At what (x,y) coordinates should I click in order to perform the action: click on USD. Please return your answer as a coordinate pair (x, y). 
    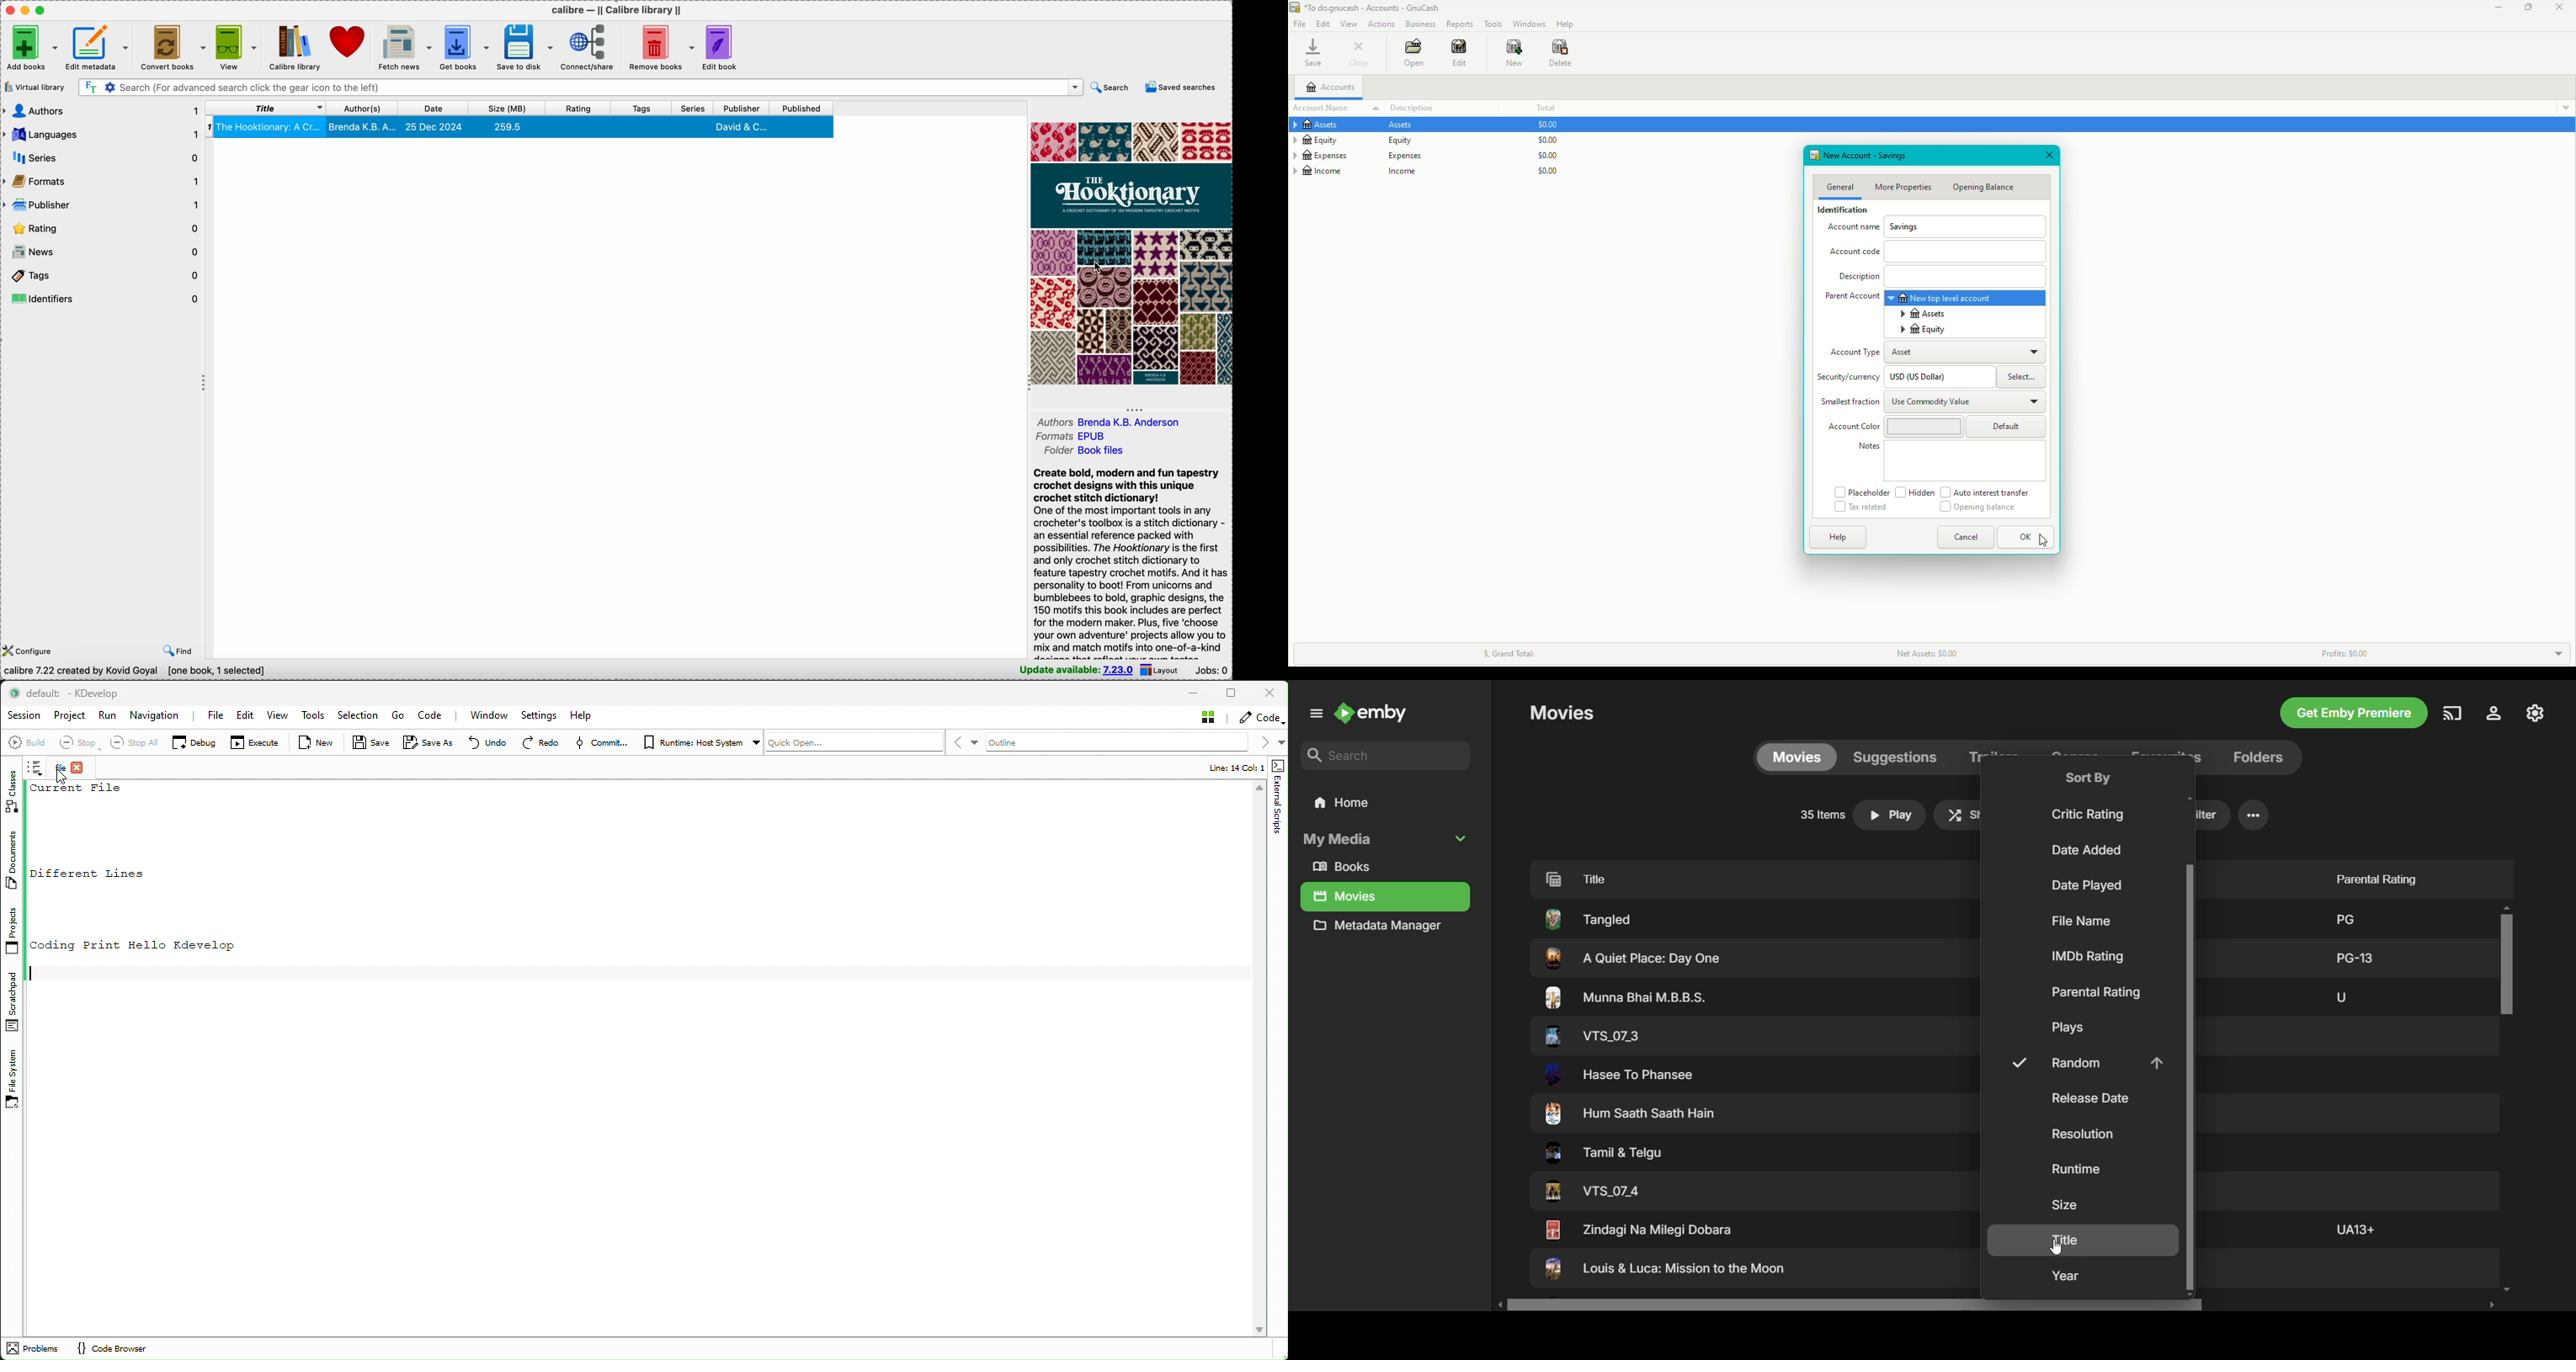
    Looking at the image, I should click on (1925, 378).